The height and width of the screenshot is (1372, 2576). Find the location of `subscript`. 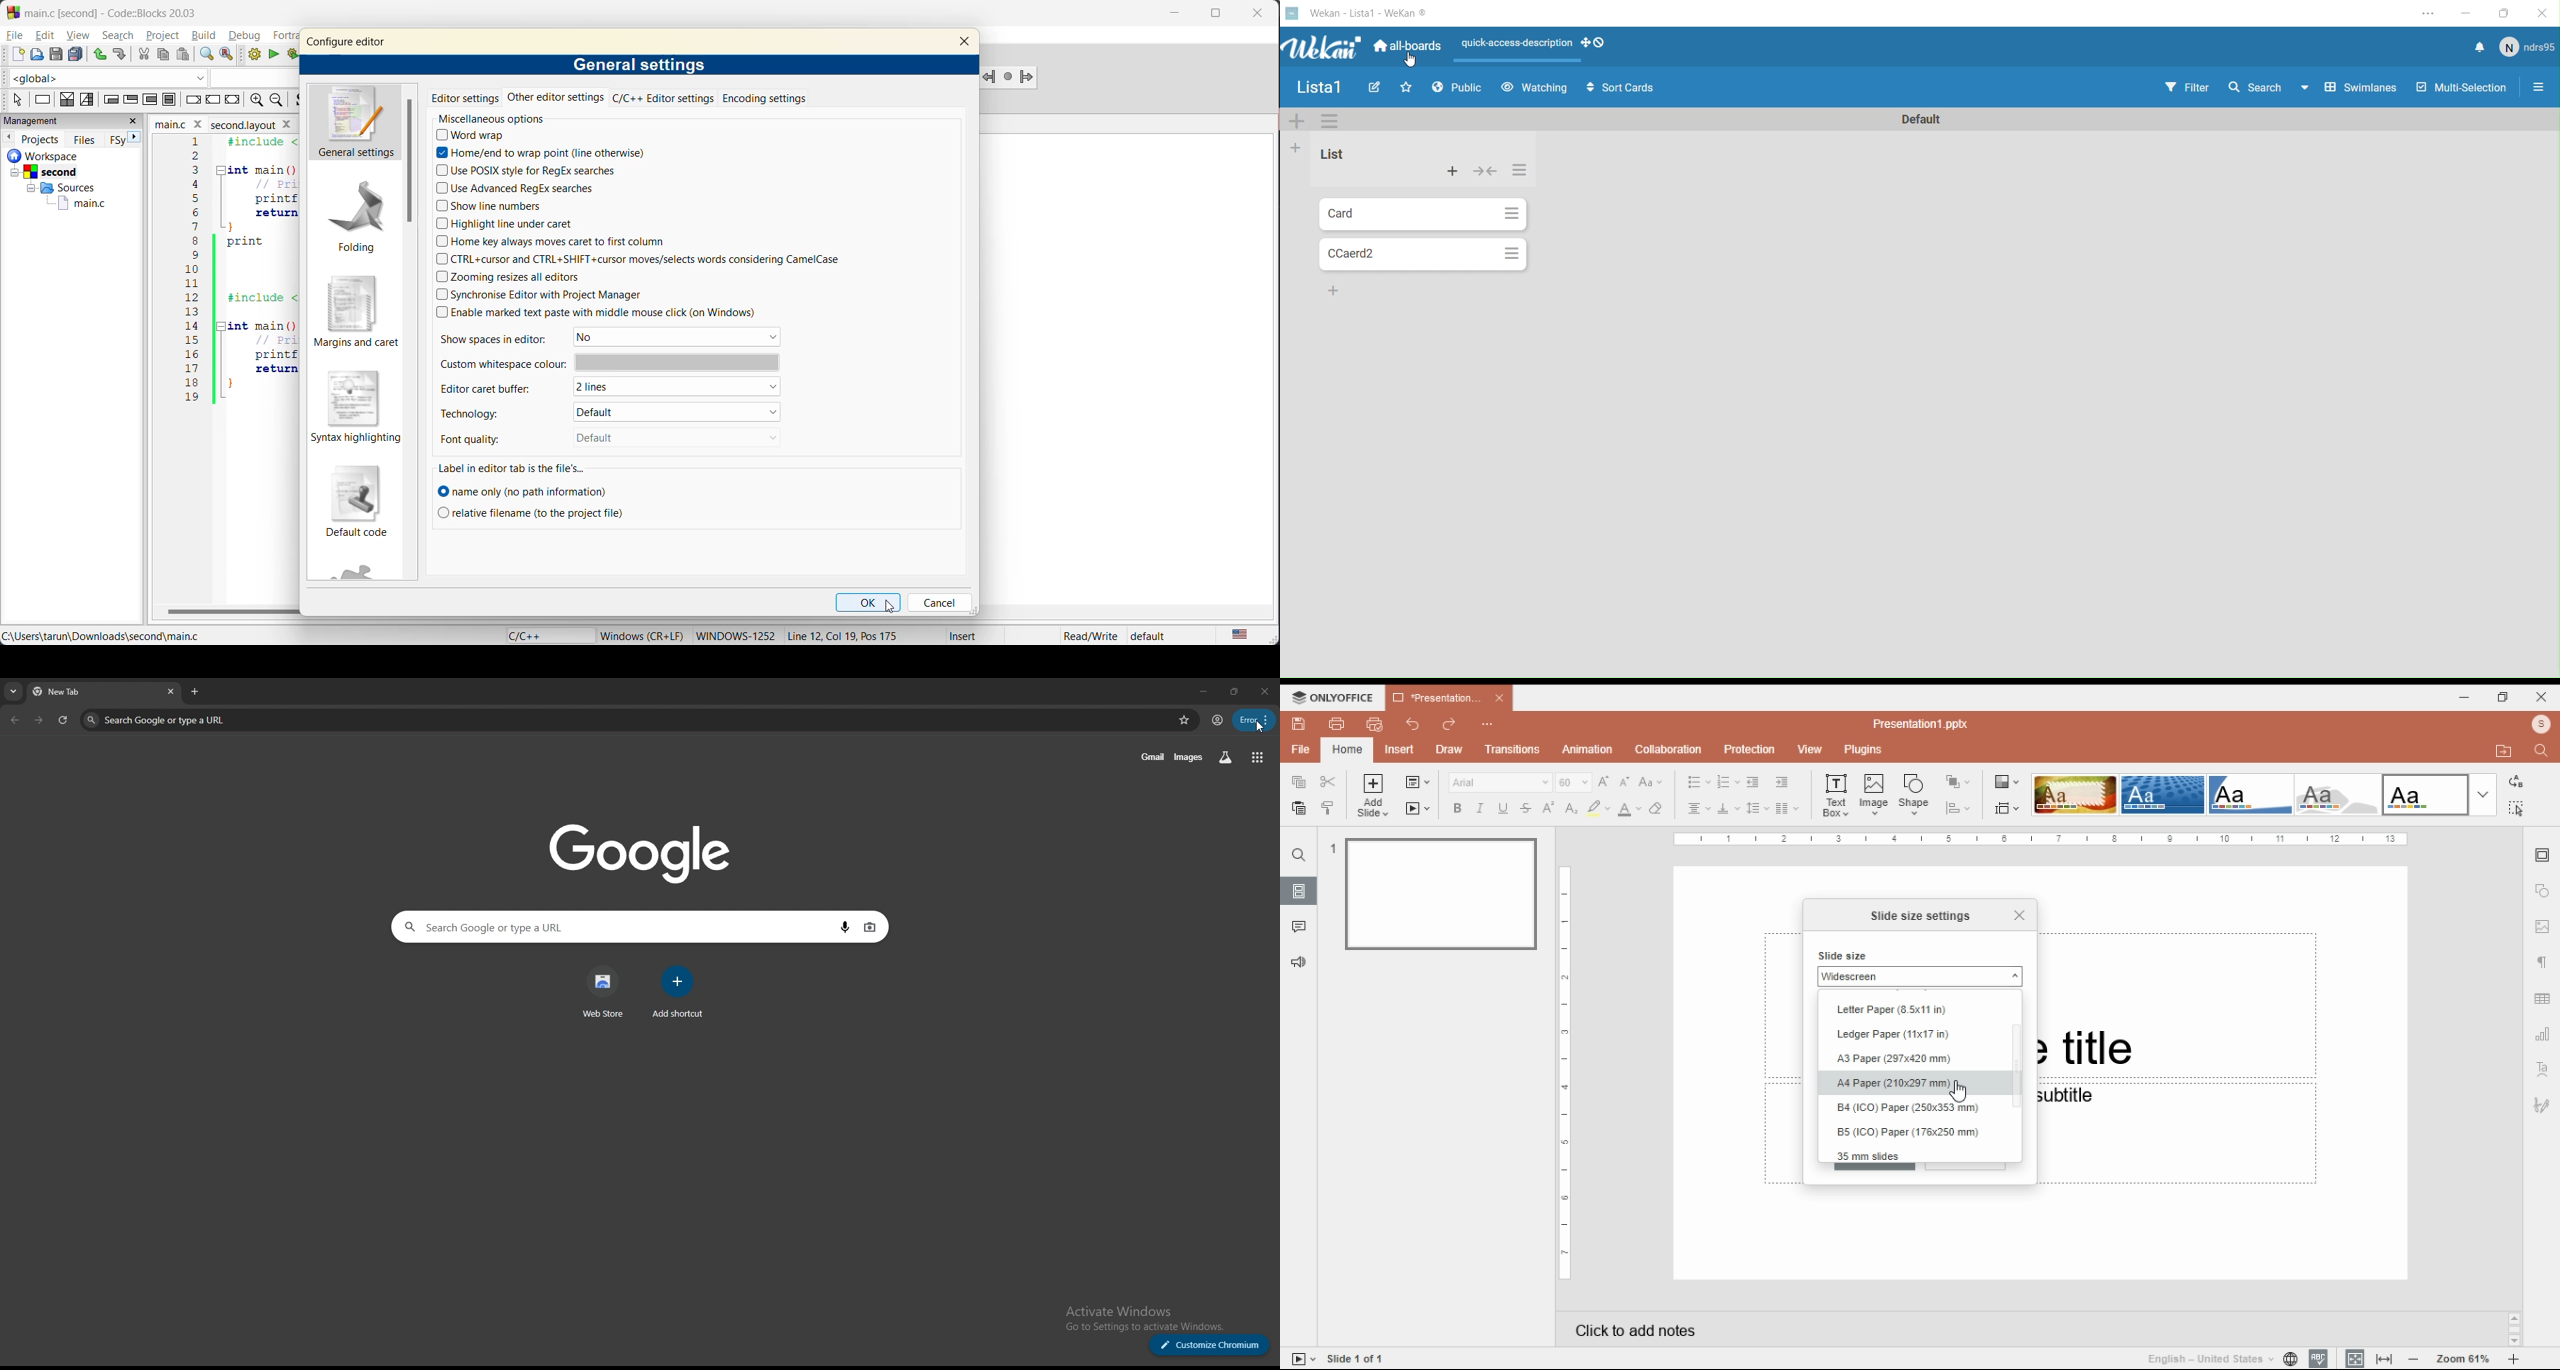

subscript is located at coordinates (1569, 808).